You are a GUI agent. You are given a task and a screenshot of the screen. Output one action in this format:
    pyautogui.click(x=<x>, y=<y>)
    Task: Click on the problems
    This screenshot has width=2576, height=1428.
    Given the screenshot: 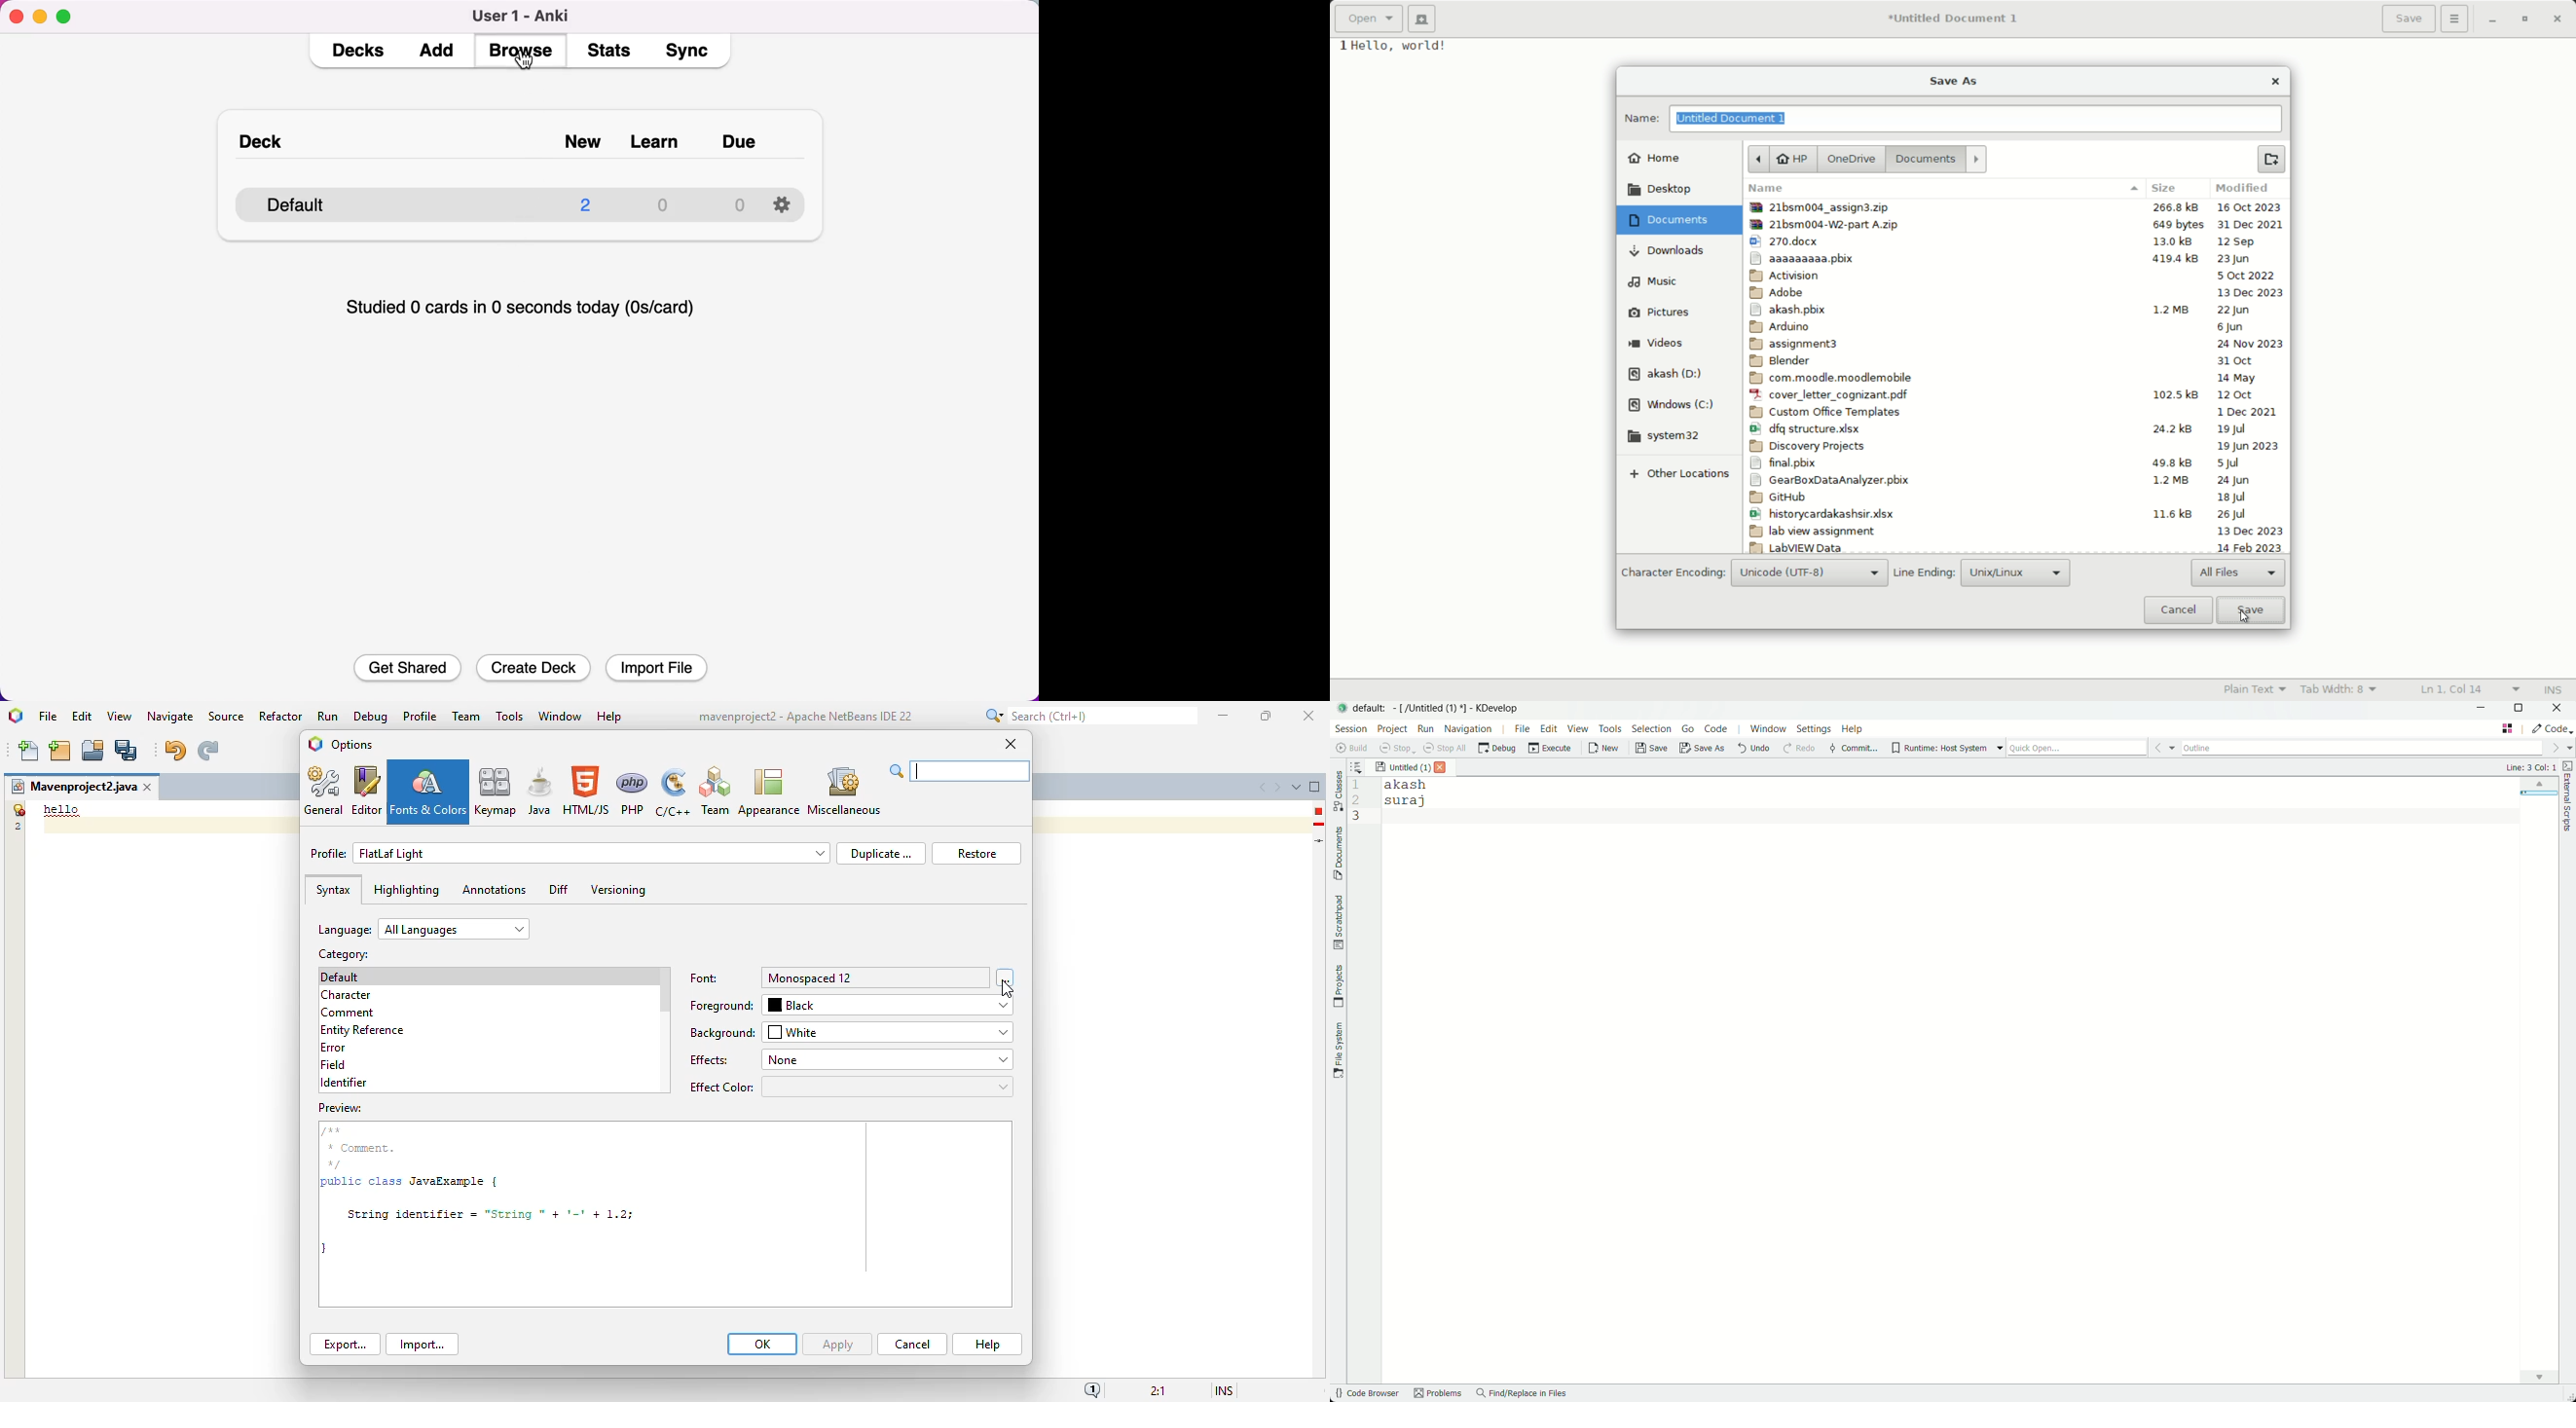 What is the action you would take?
    pyautogui.click(x=1437, y=1395)
    